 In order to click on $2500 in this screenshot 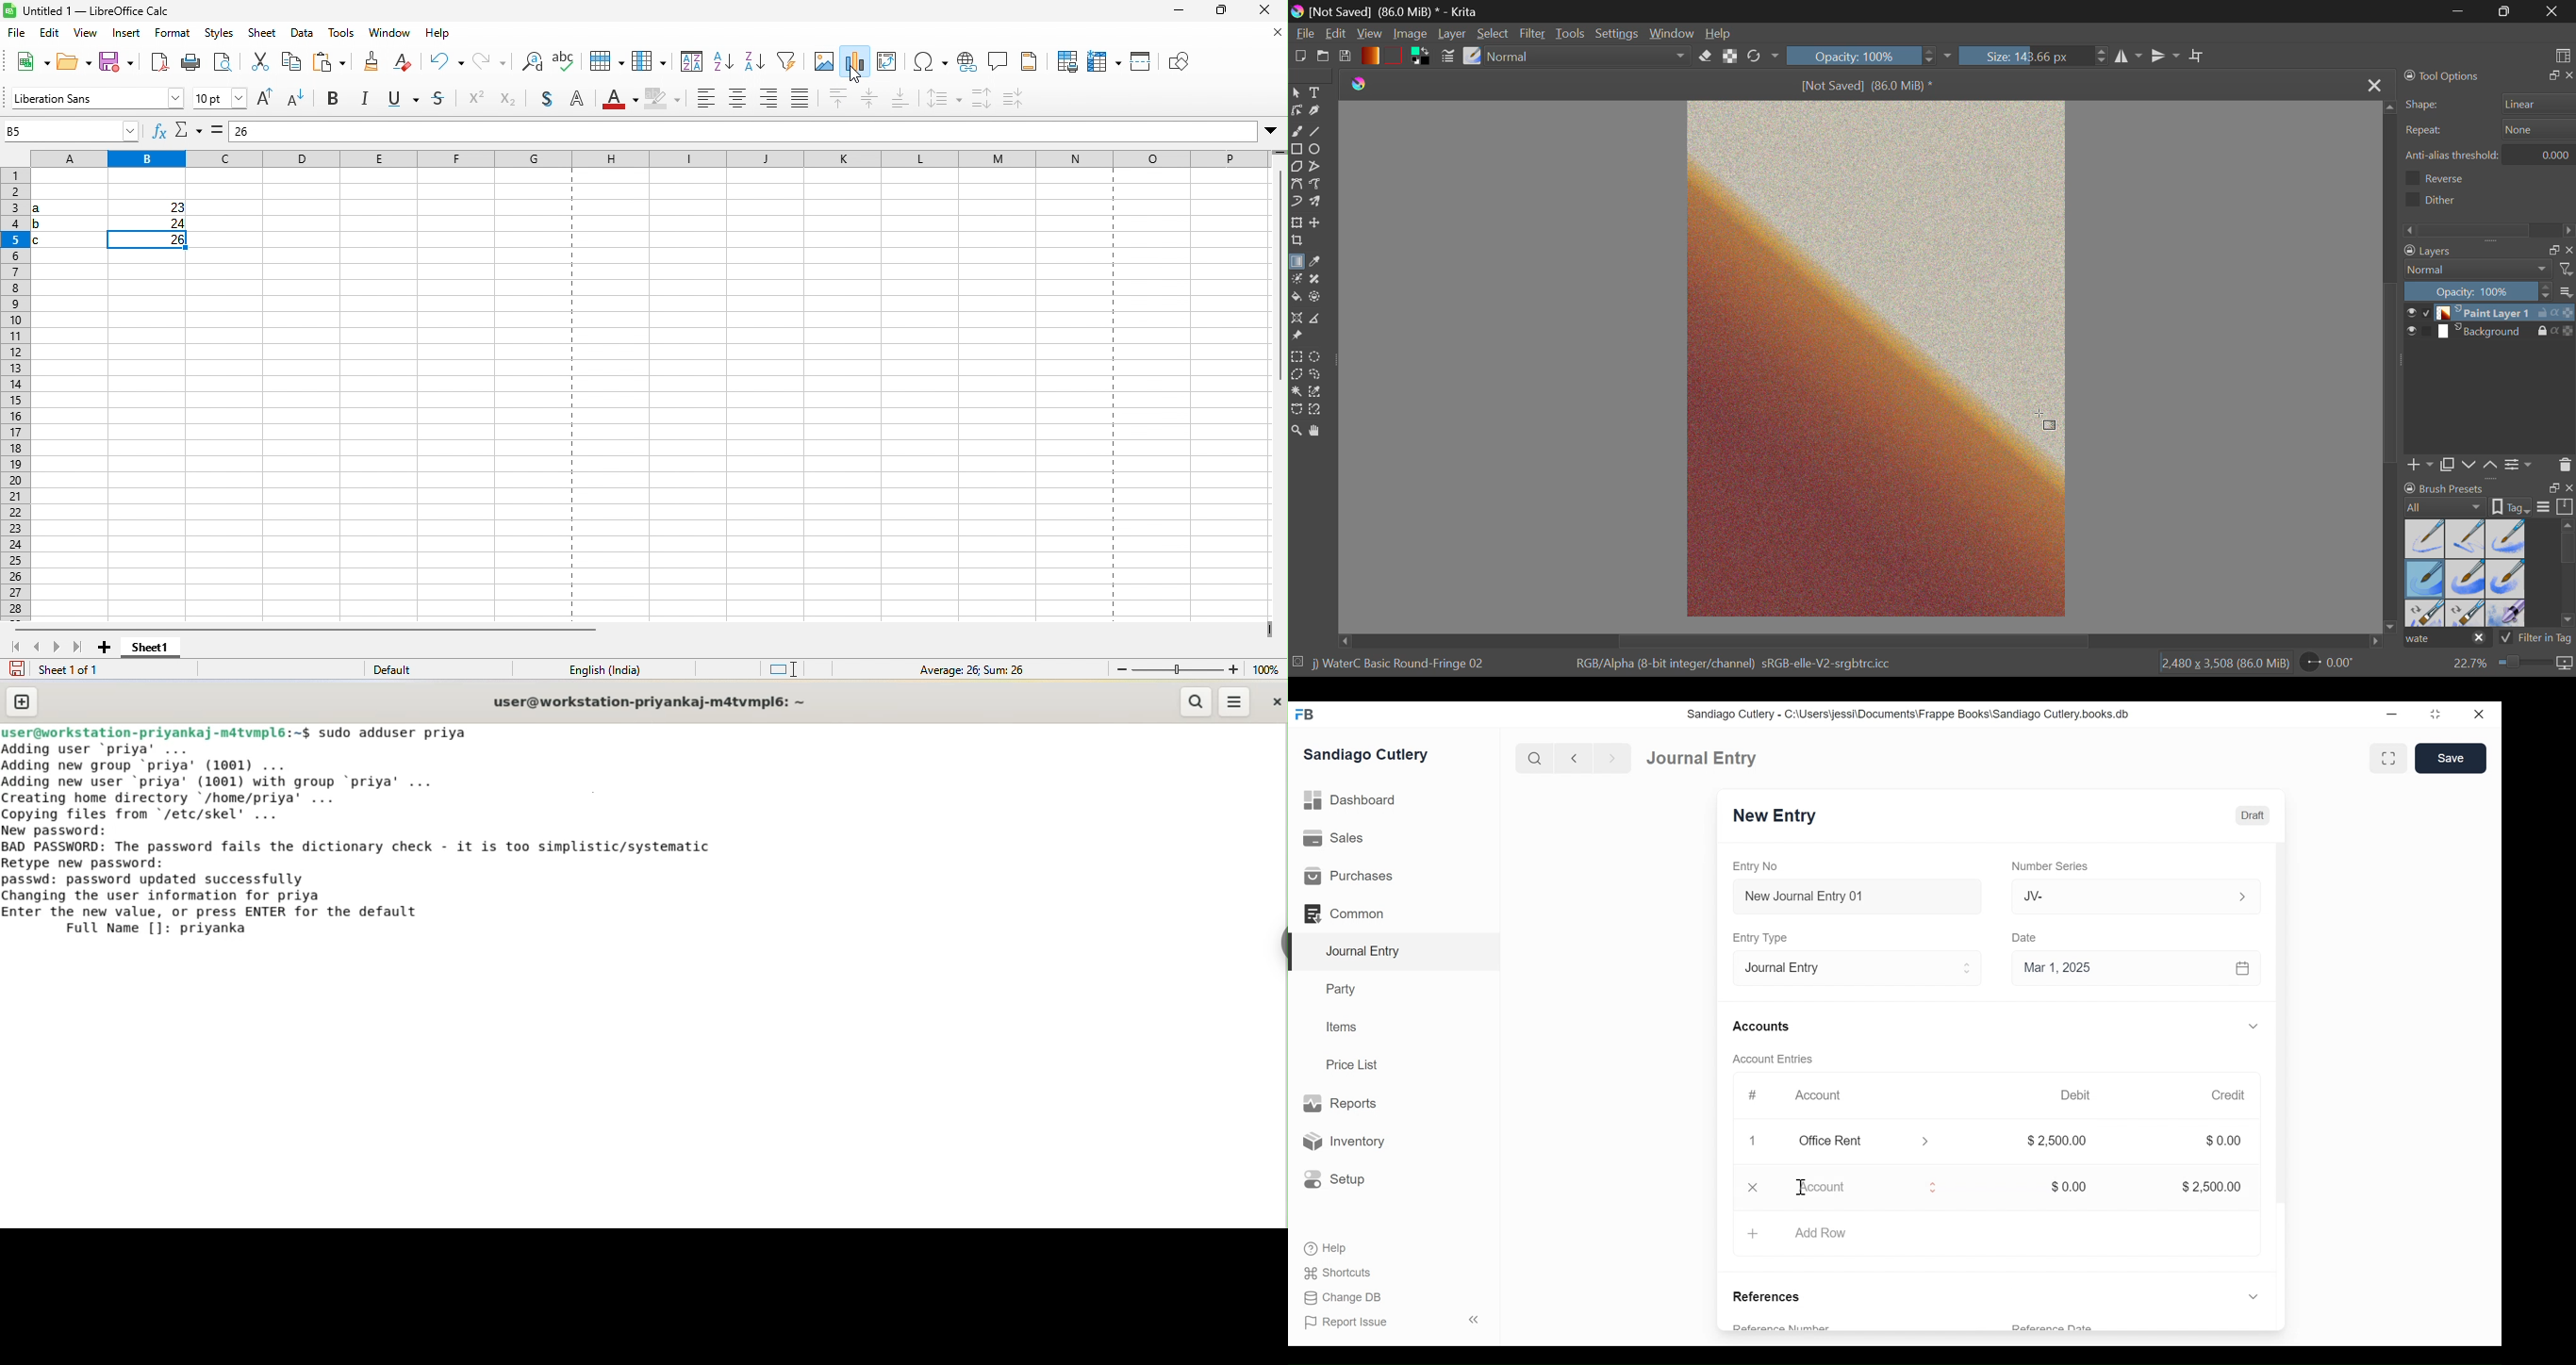, I will do `click(2058, 1143)`.